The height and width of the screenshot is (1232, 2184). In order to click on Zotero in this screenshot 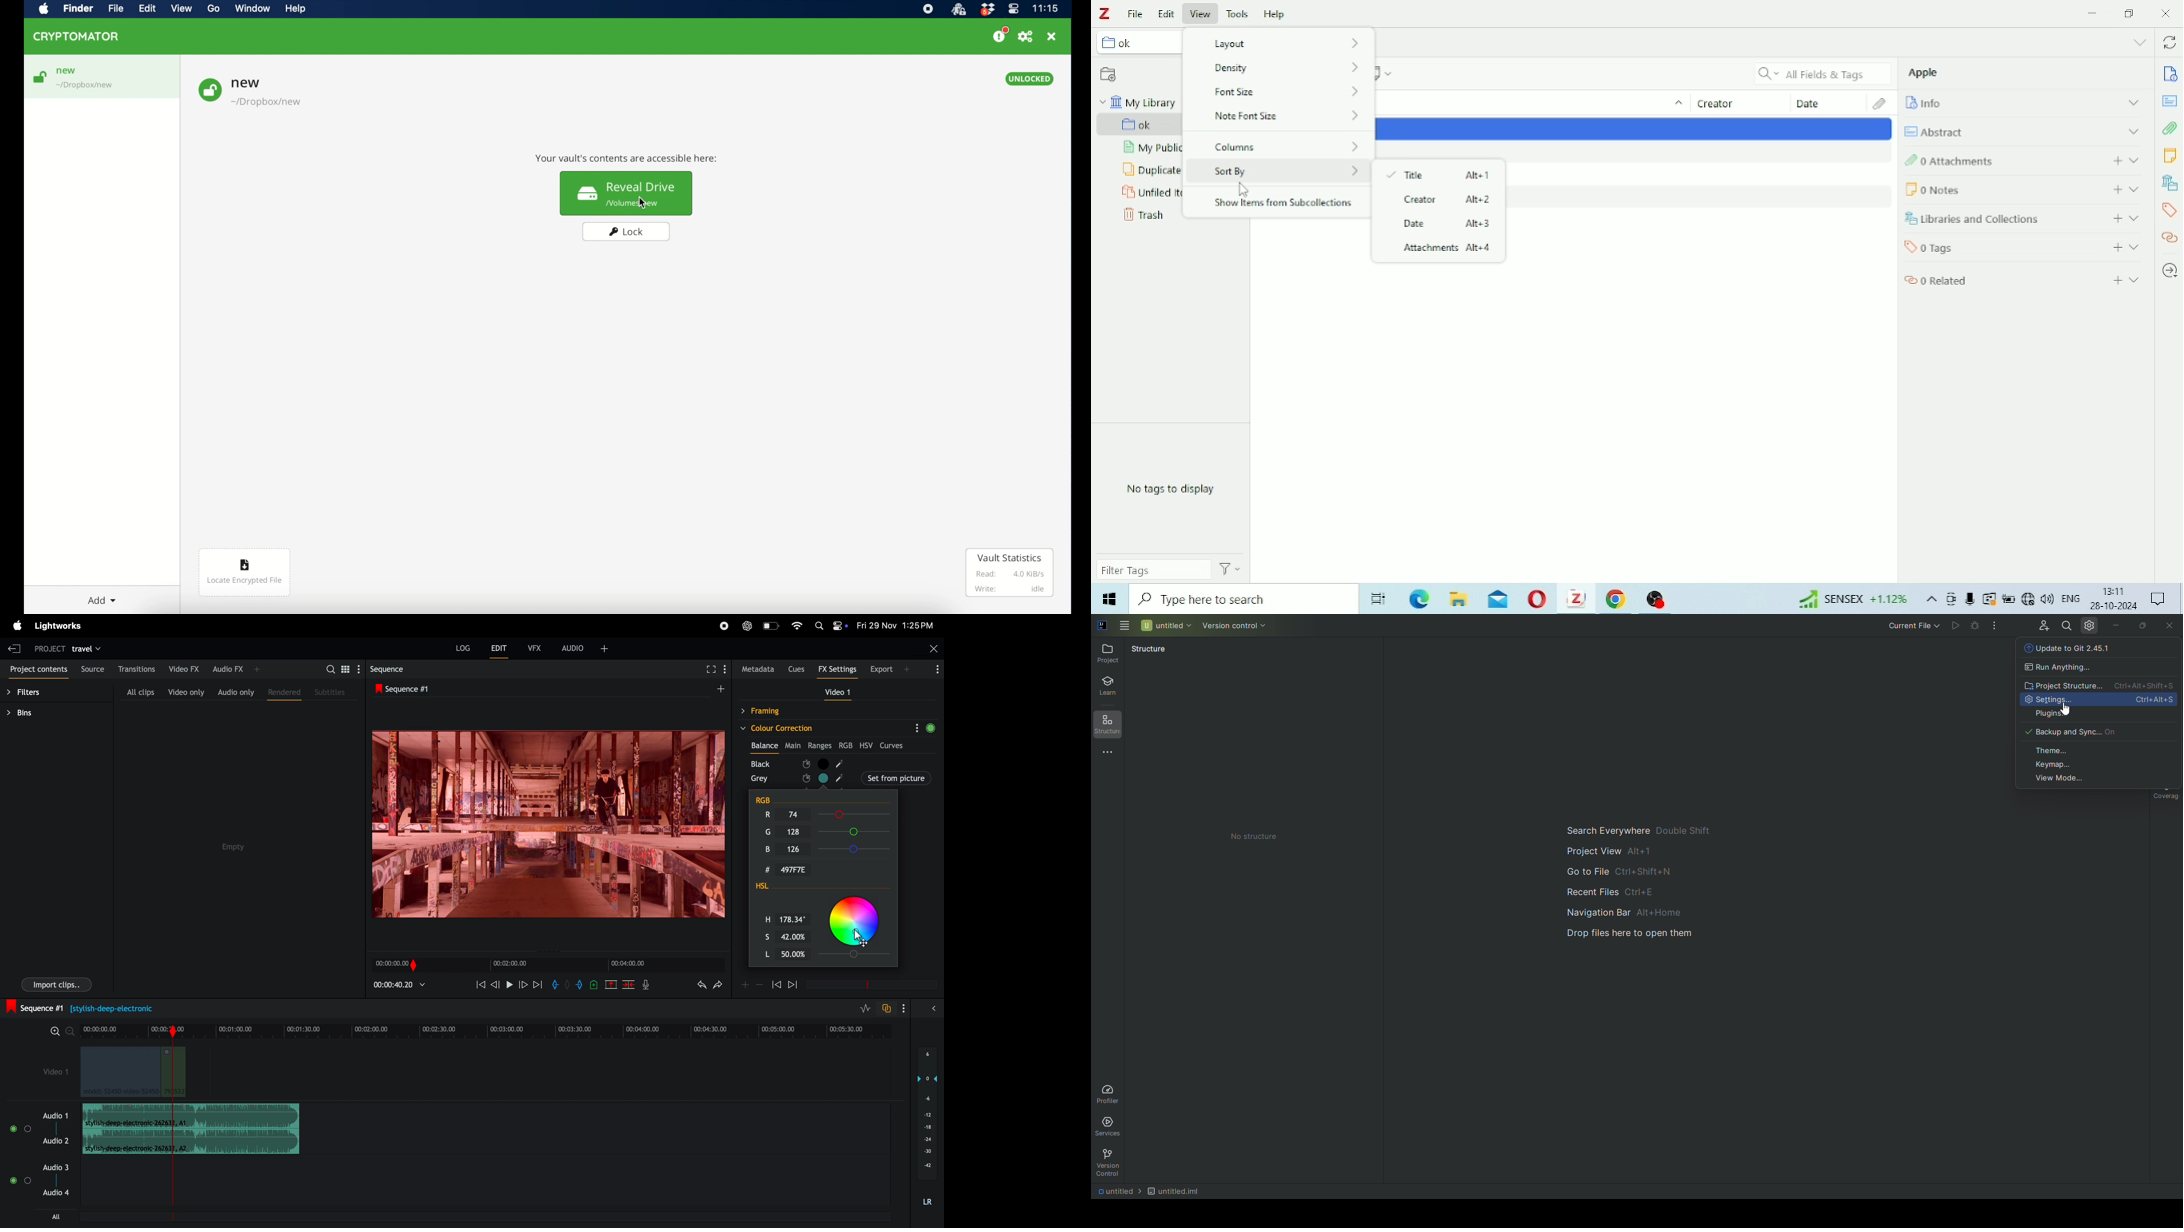, I will do `click(1576, 600)`.